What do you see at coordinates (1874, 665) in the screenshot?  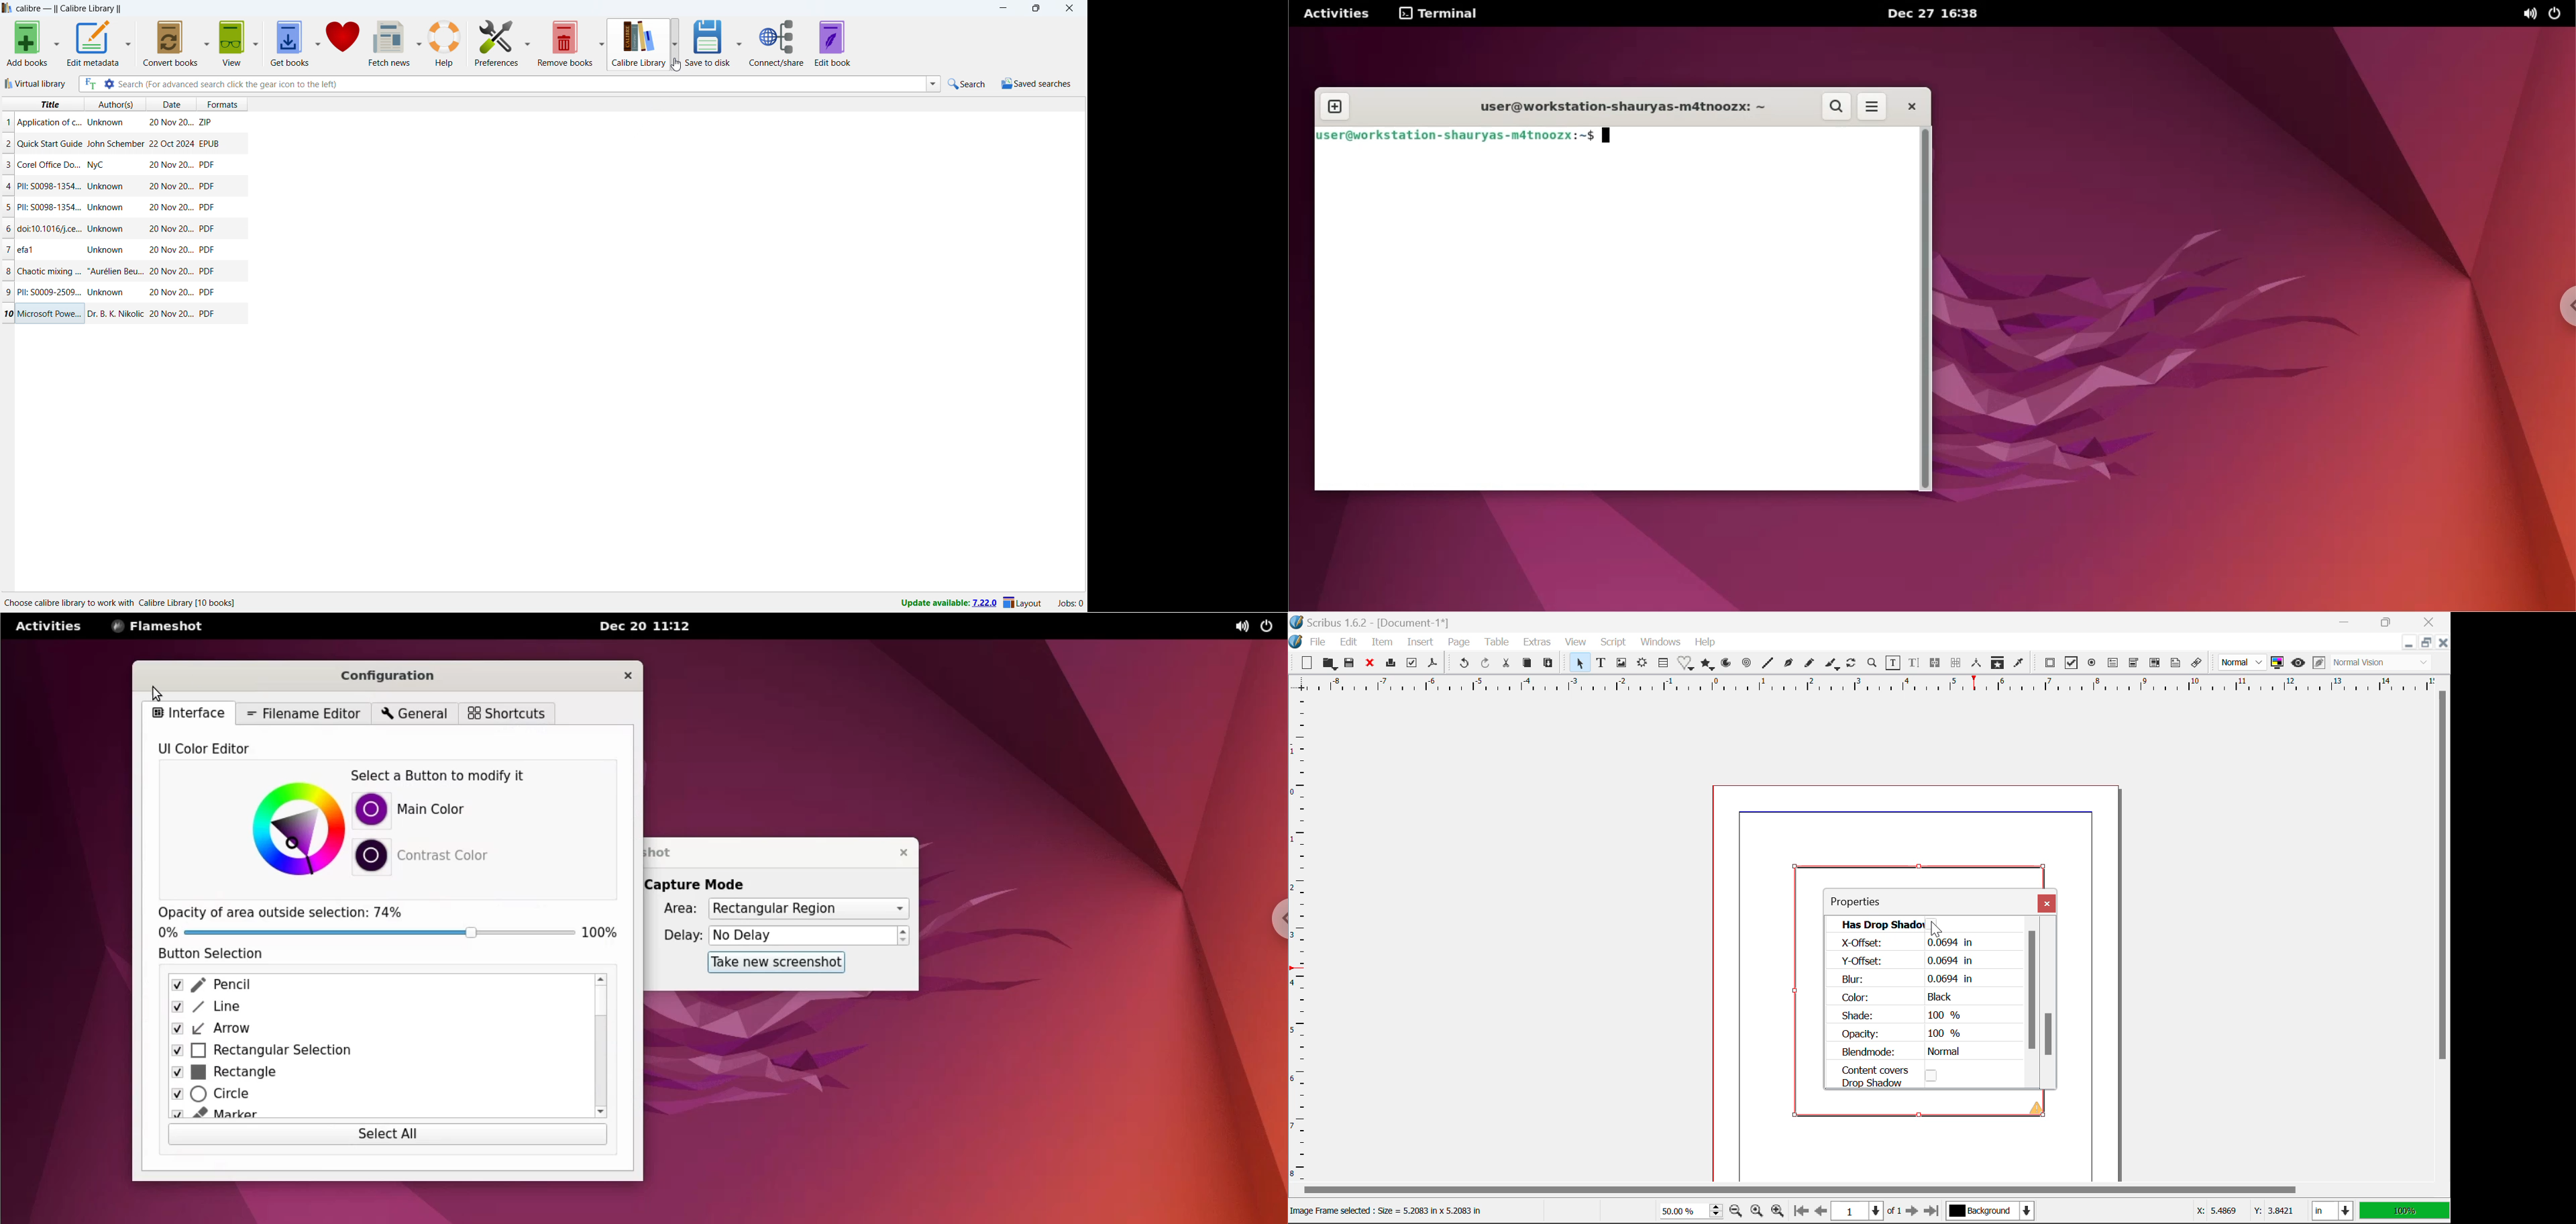 I see `Zoom` at bounding box center [1874, 665].